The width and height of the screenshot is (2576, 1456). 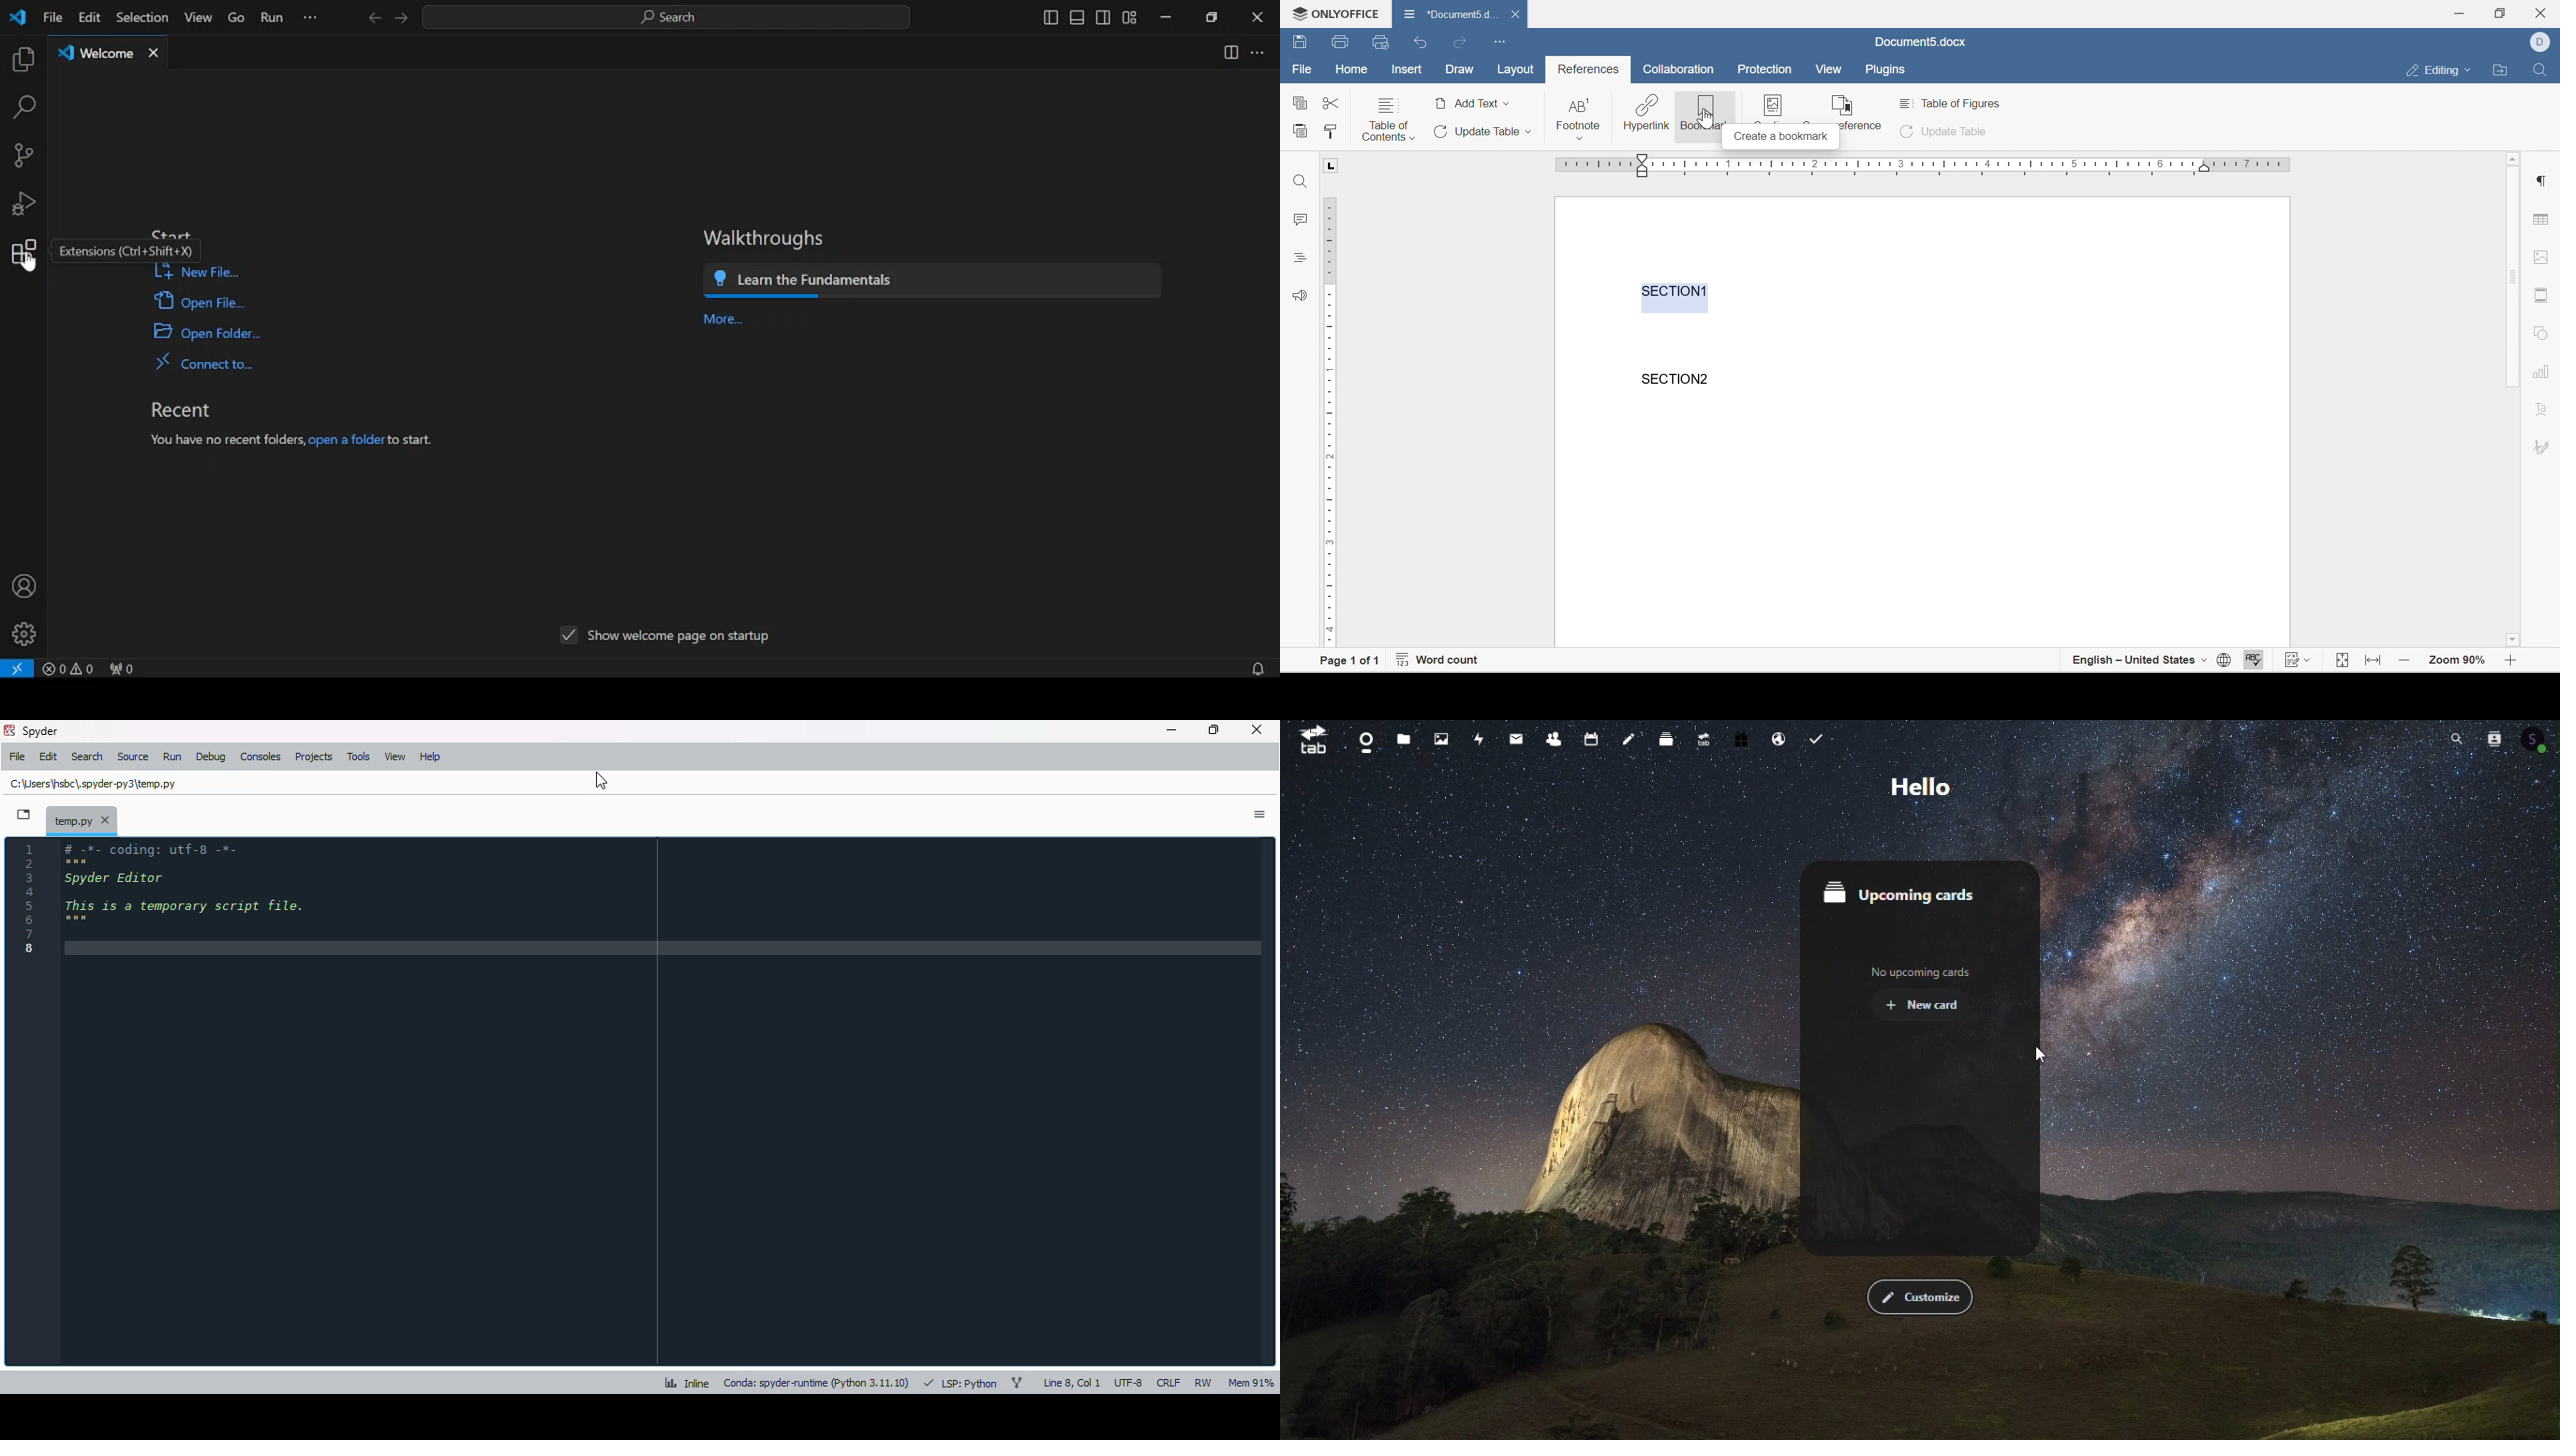 I want to click on file, so click(x=1301, y=69).